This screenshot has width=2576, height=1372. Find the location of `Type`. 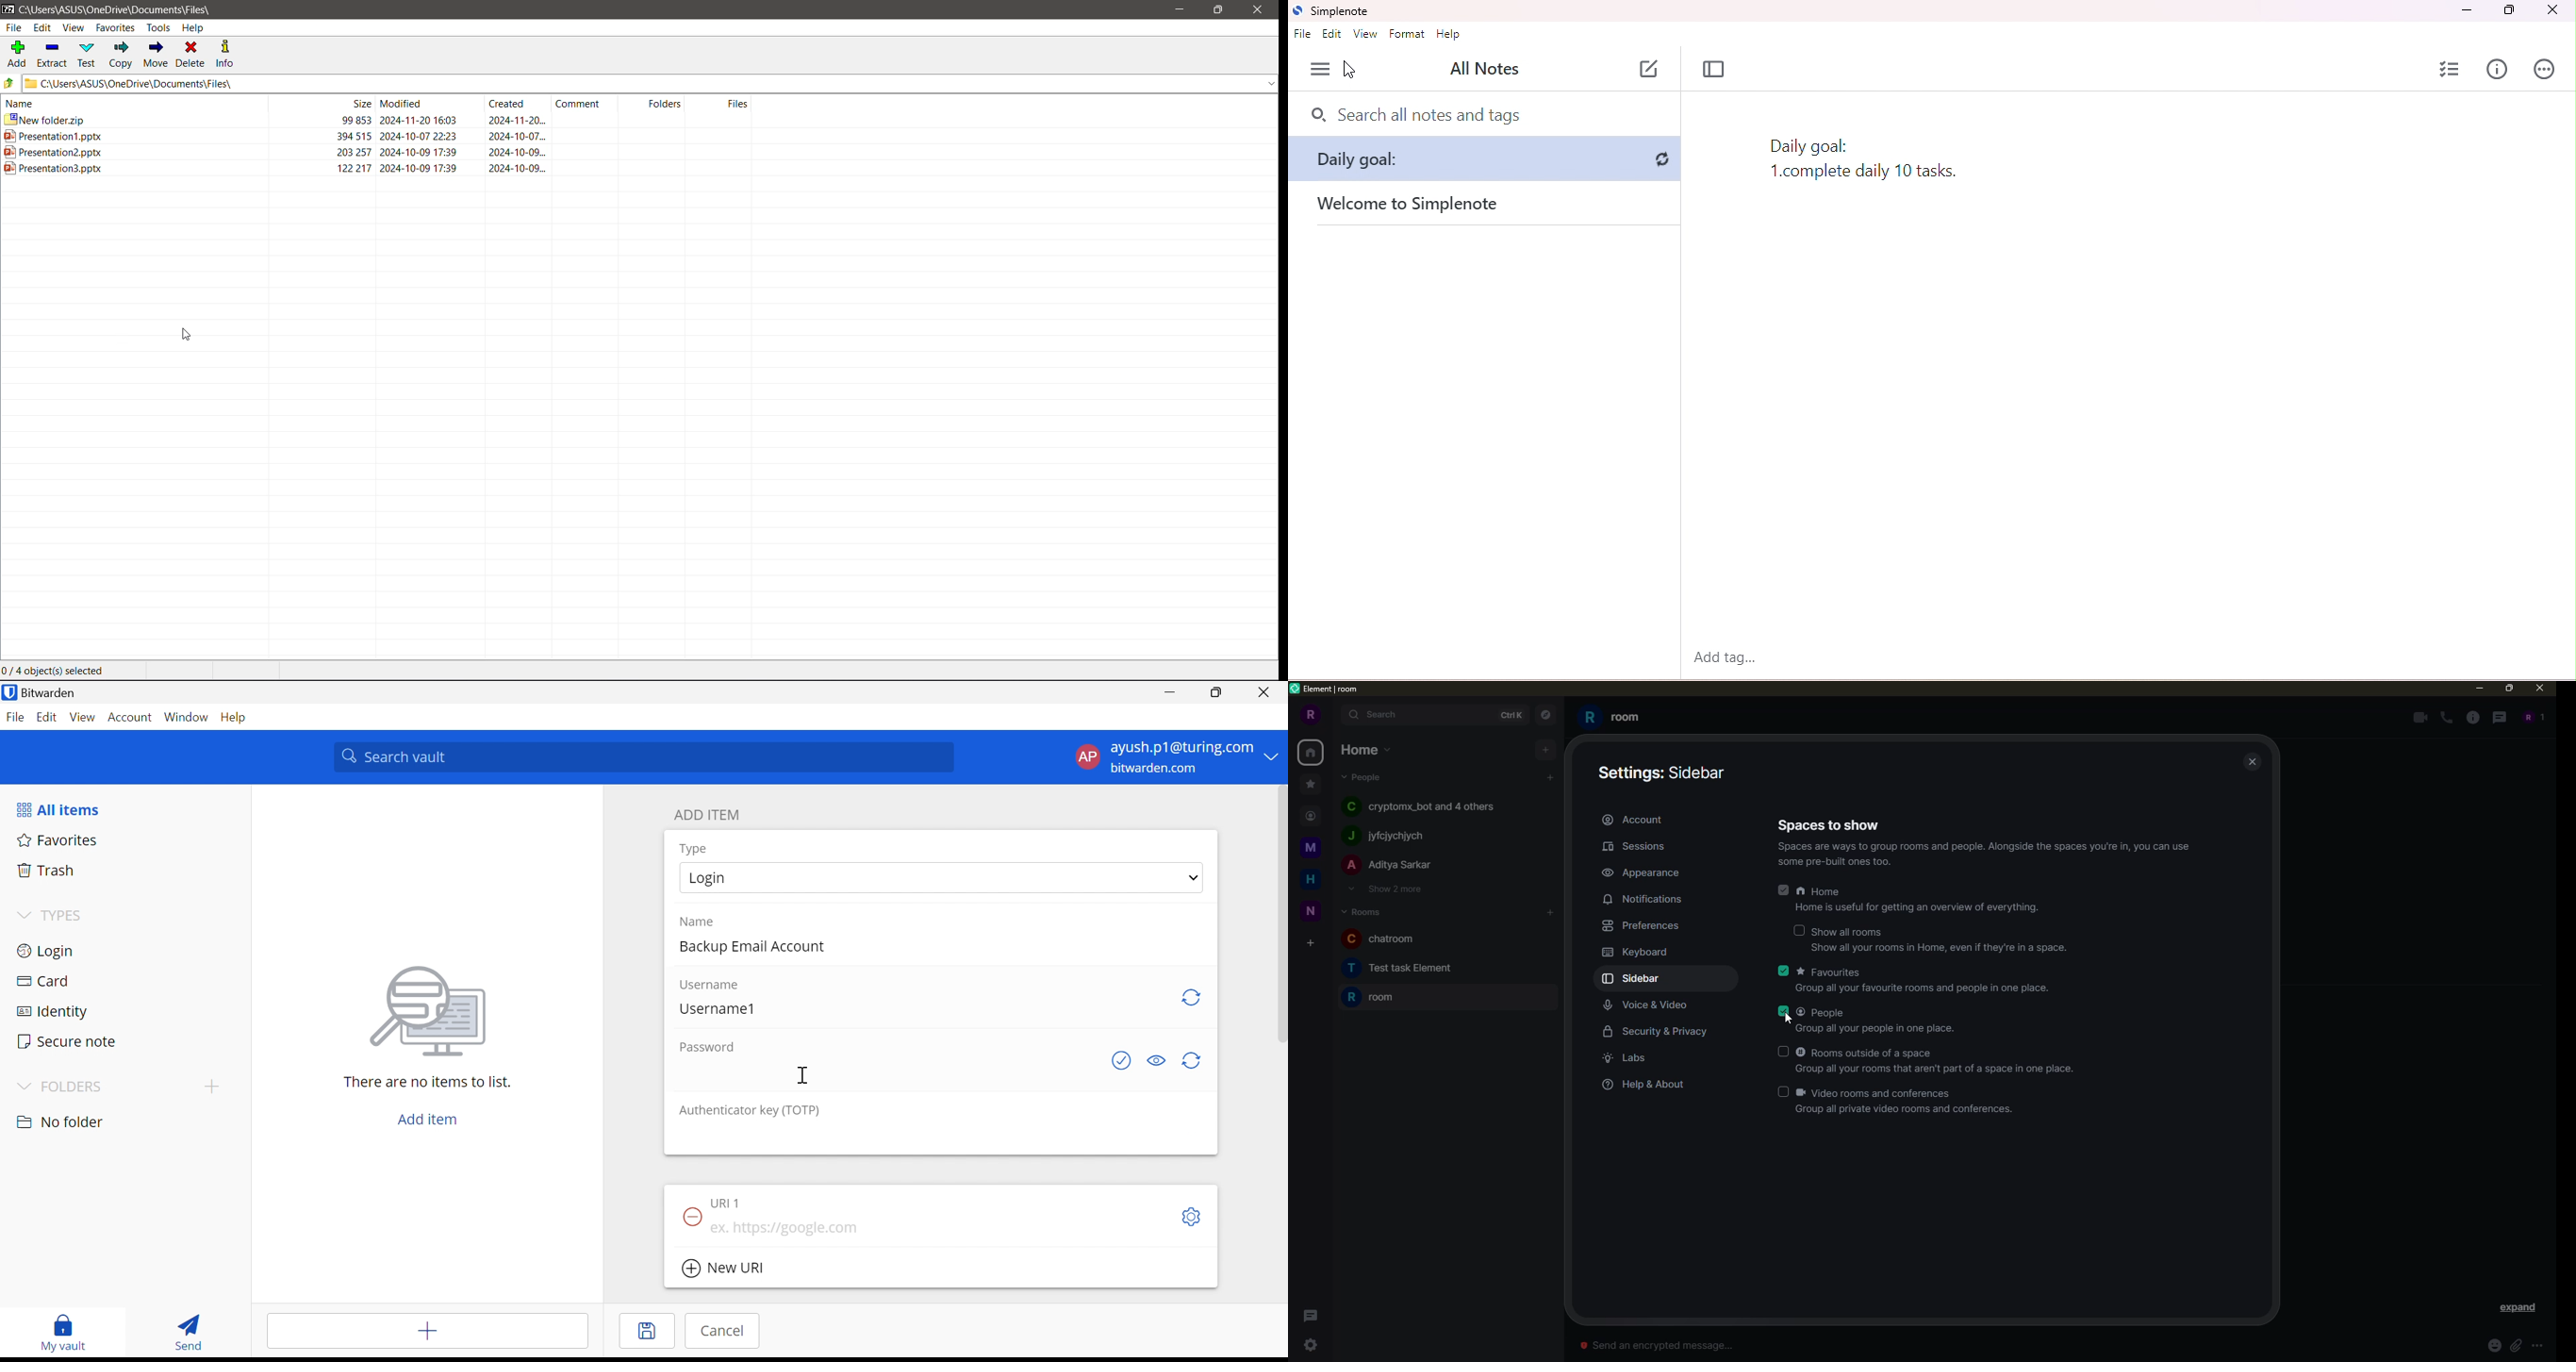

Type is located at coordinates (695, 849).